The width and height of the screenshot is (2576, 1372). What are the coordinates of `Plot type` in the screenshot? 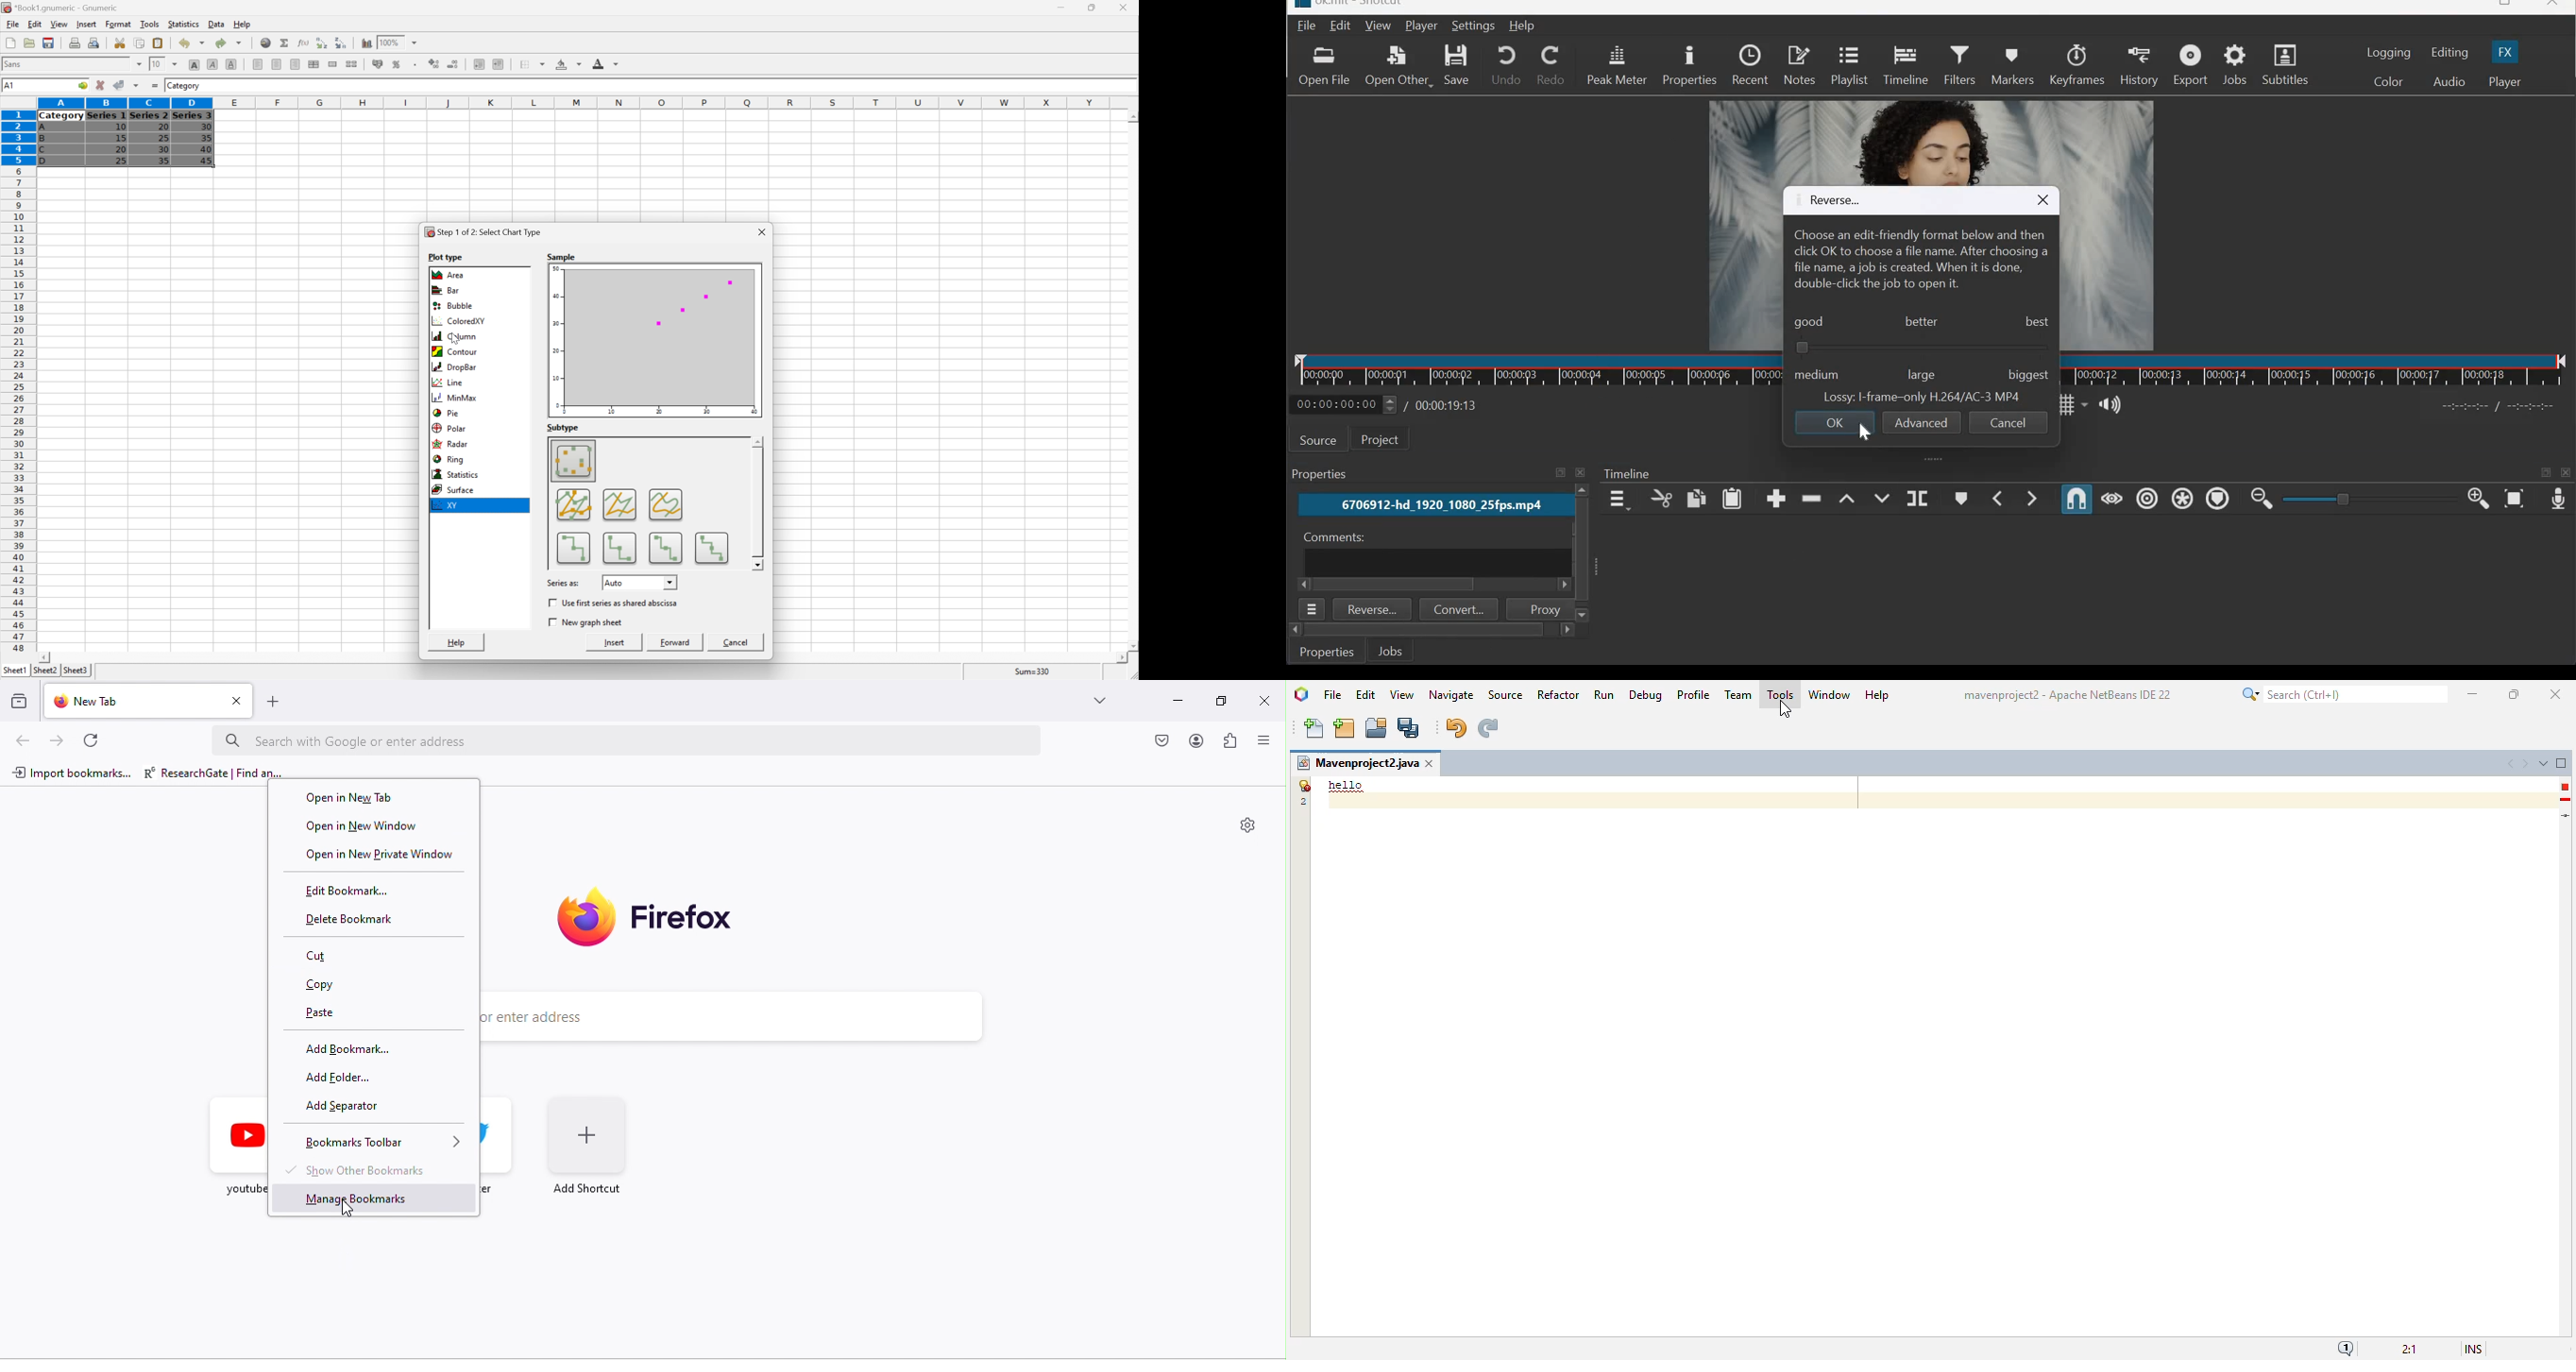 It's located at (447, 256).